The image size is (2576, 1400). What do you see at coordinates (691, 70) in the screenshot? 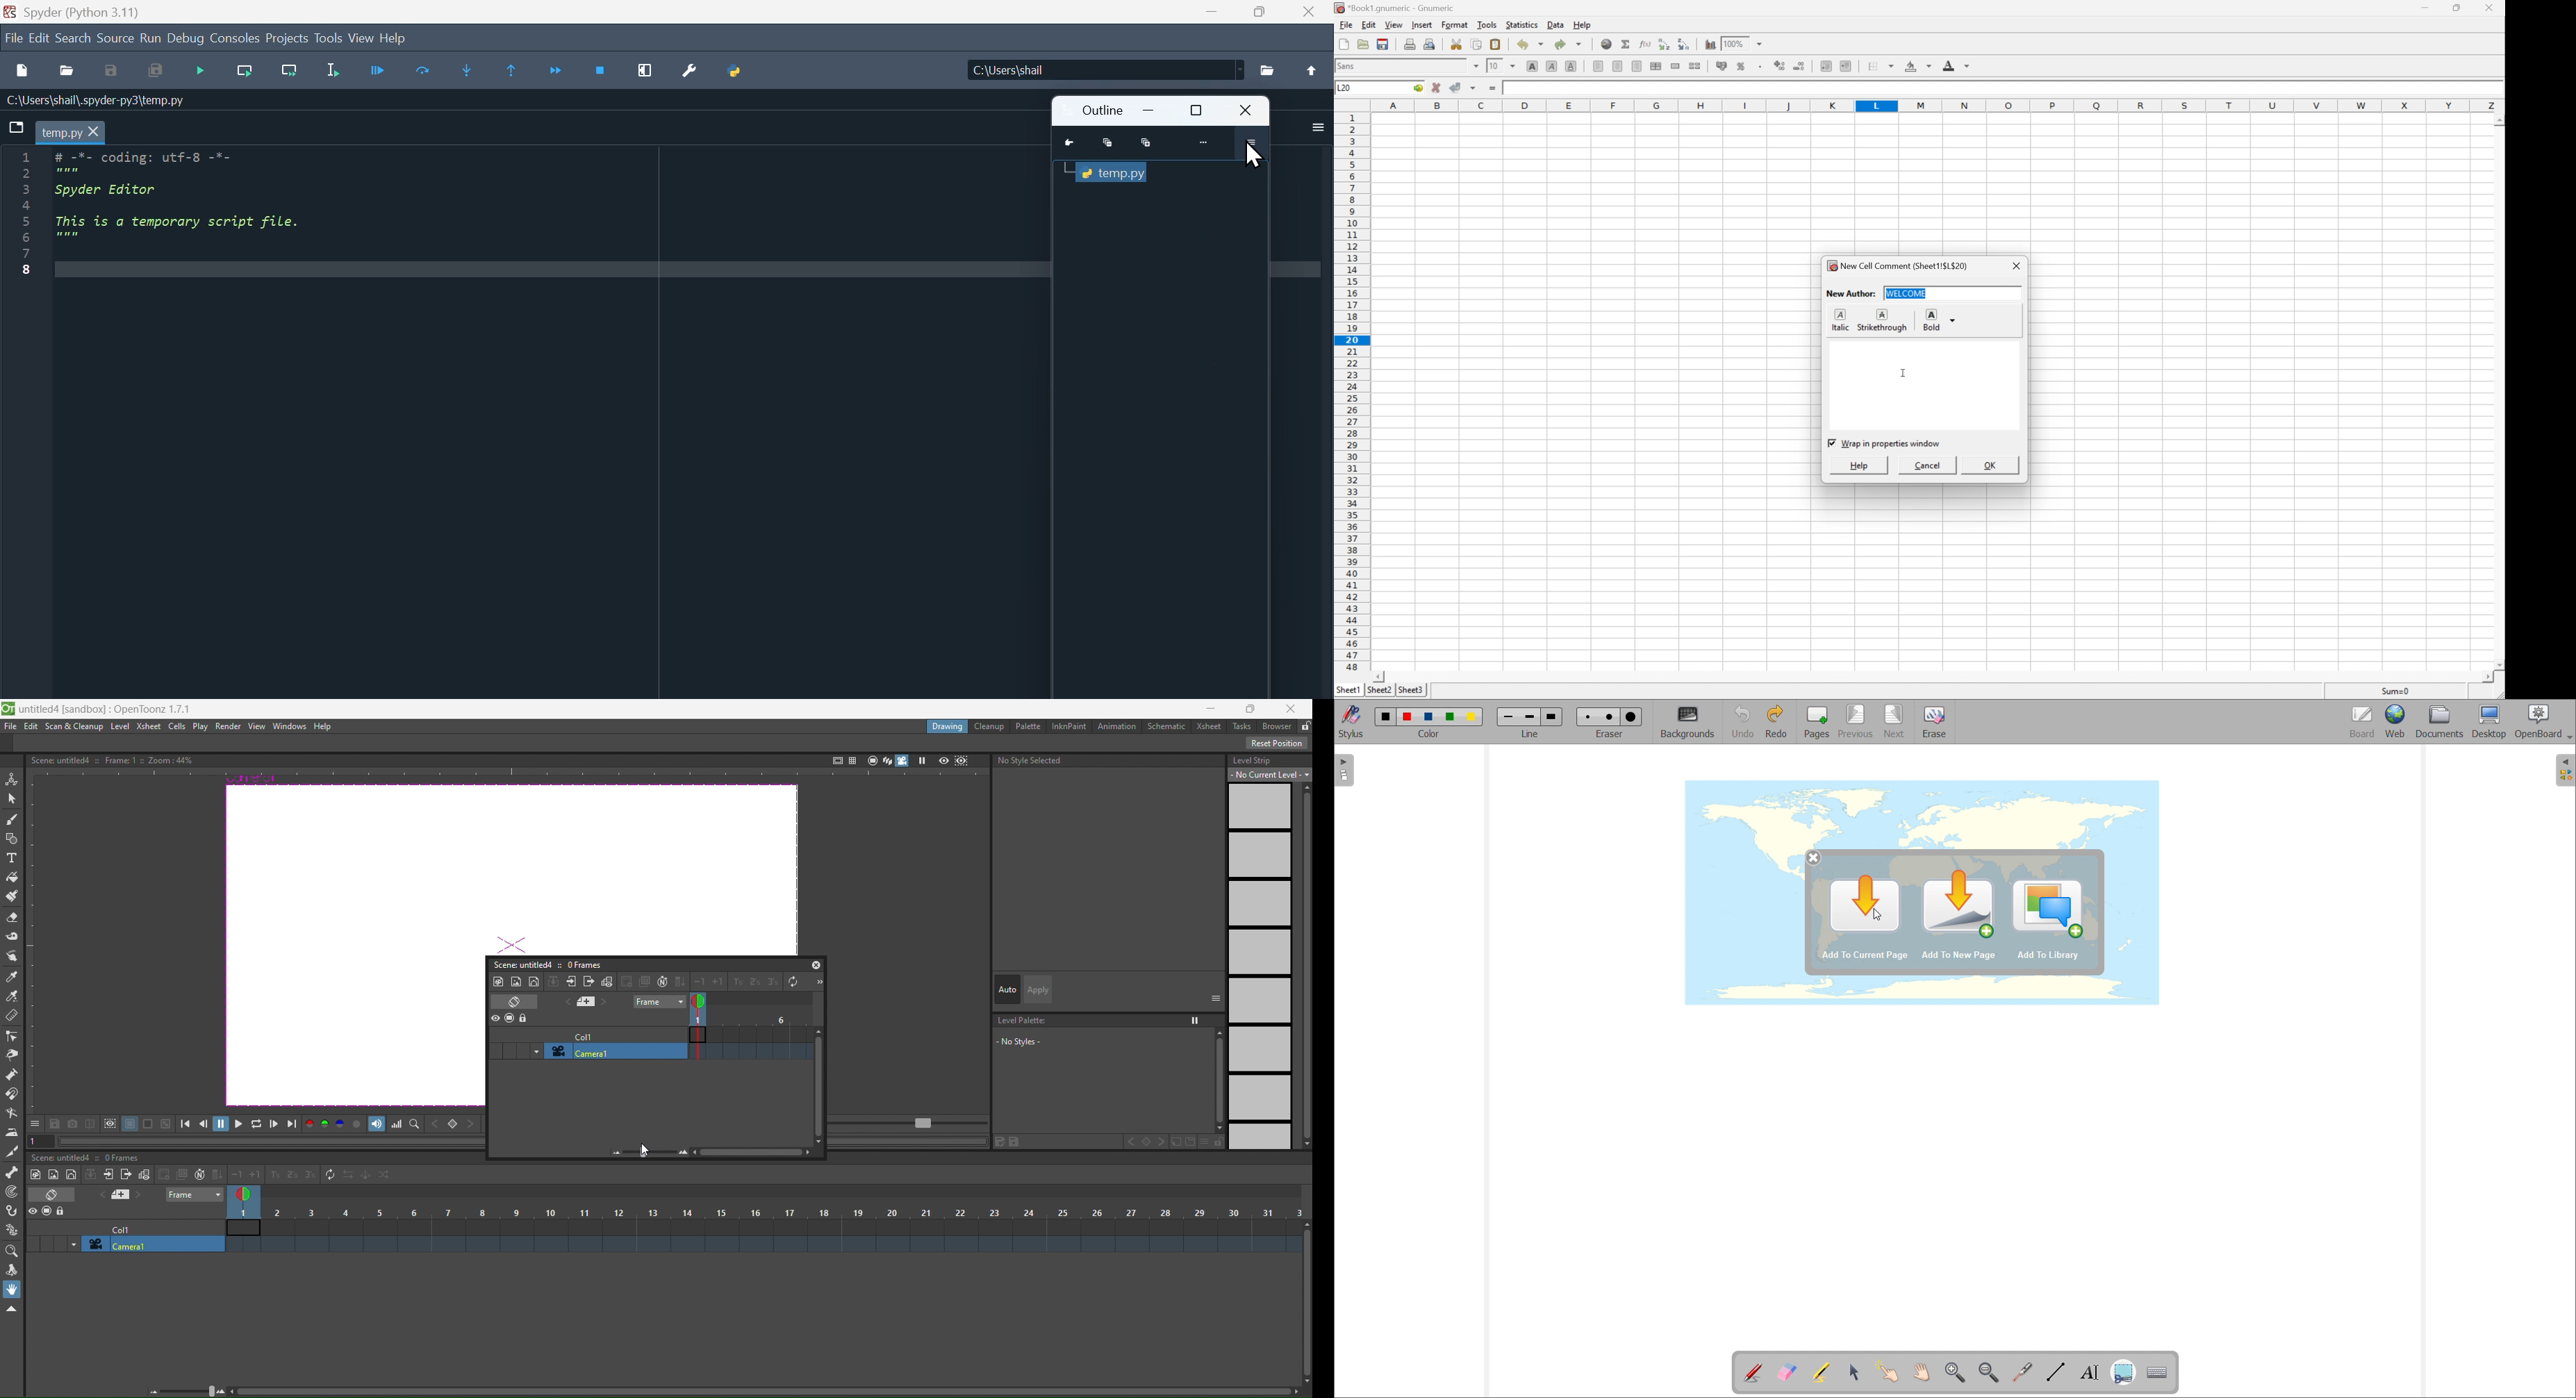
I see `Preferences` at bounding box center [691, 70].